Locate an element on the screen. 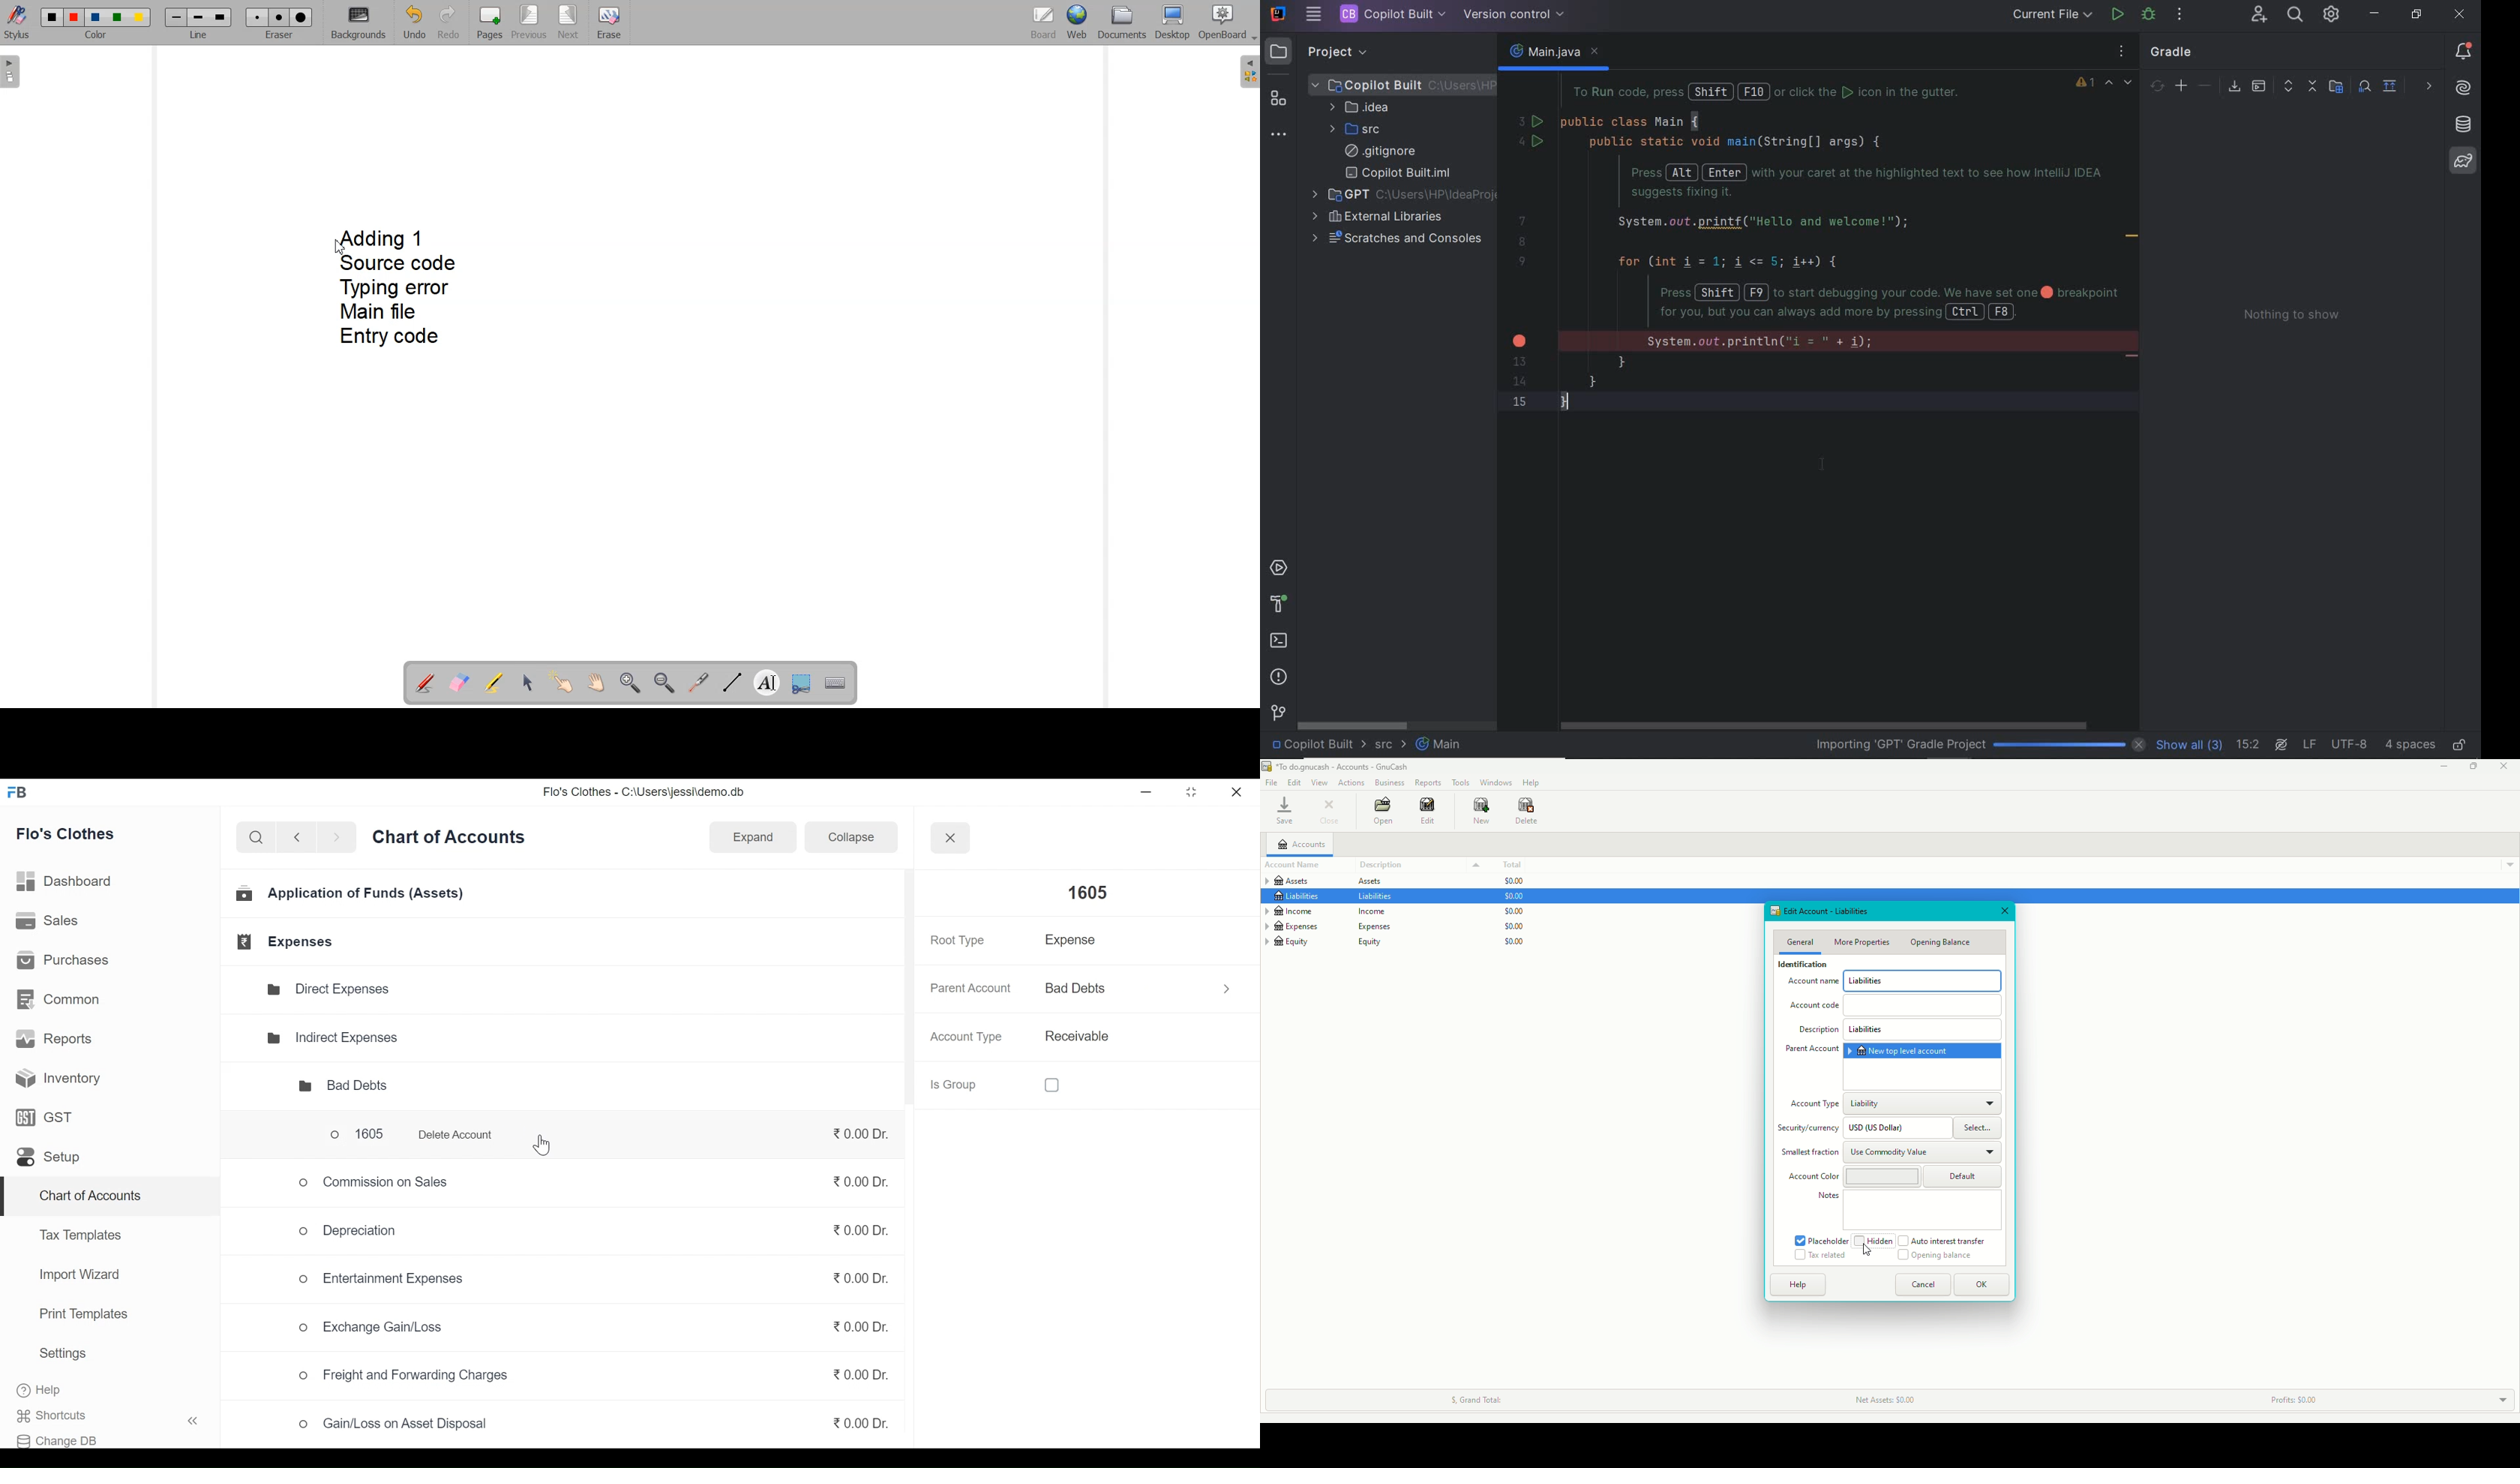  search is located at coordinates (256, 838).